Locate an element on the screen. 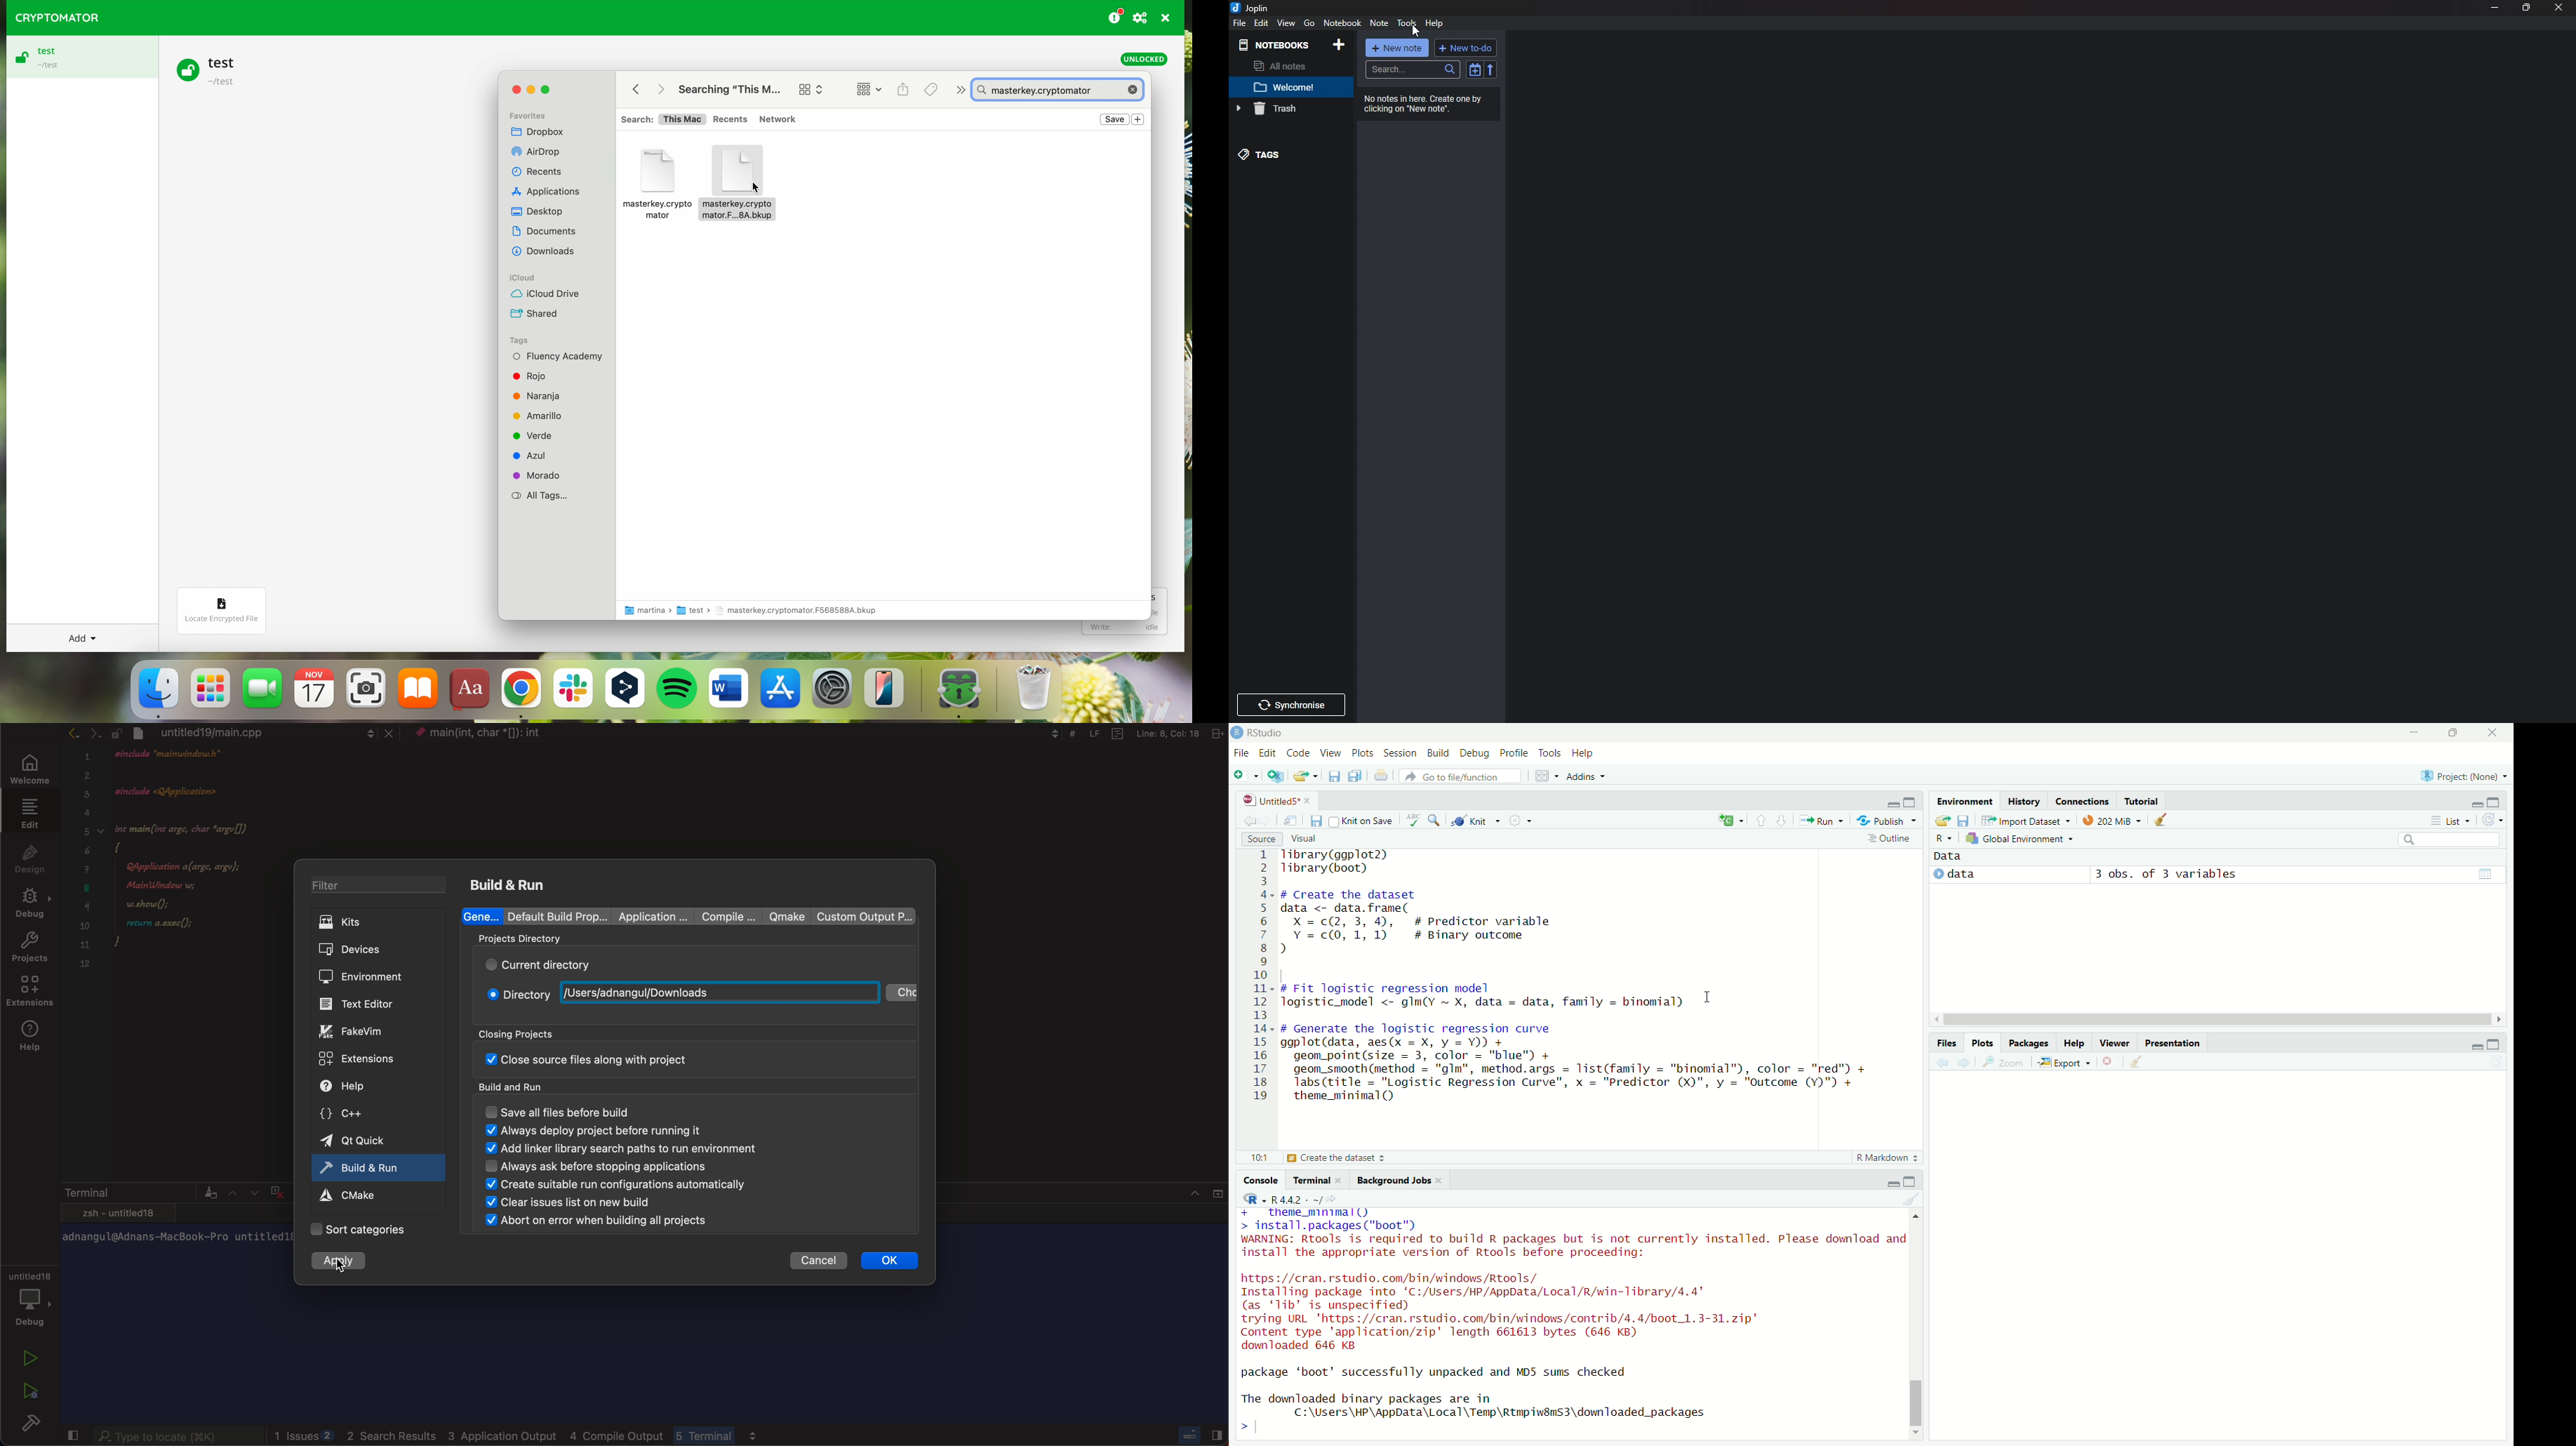 This screenshot has width=2576, height=1456. close is located at coordinates (1338, 1180).